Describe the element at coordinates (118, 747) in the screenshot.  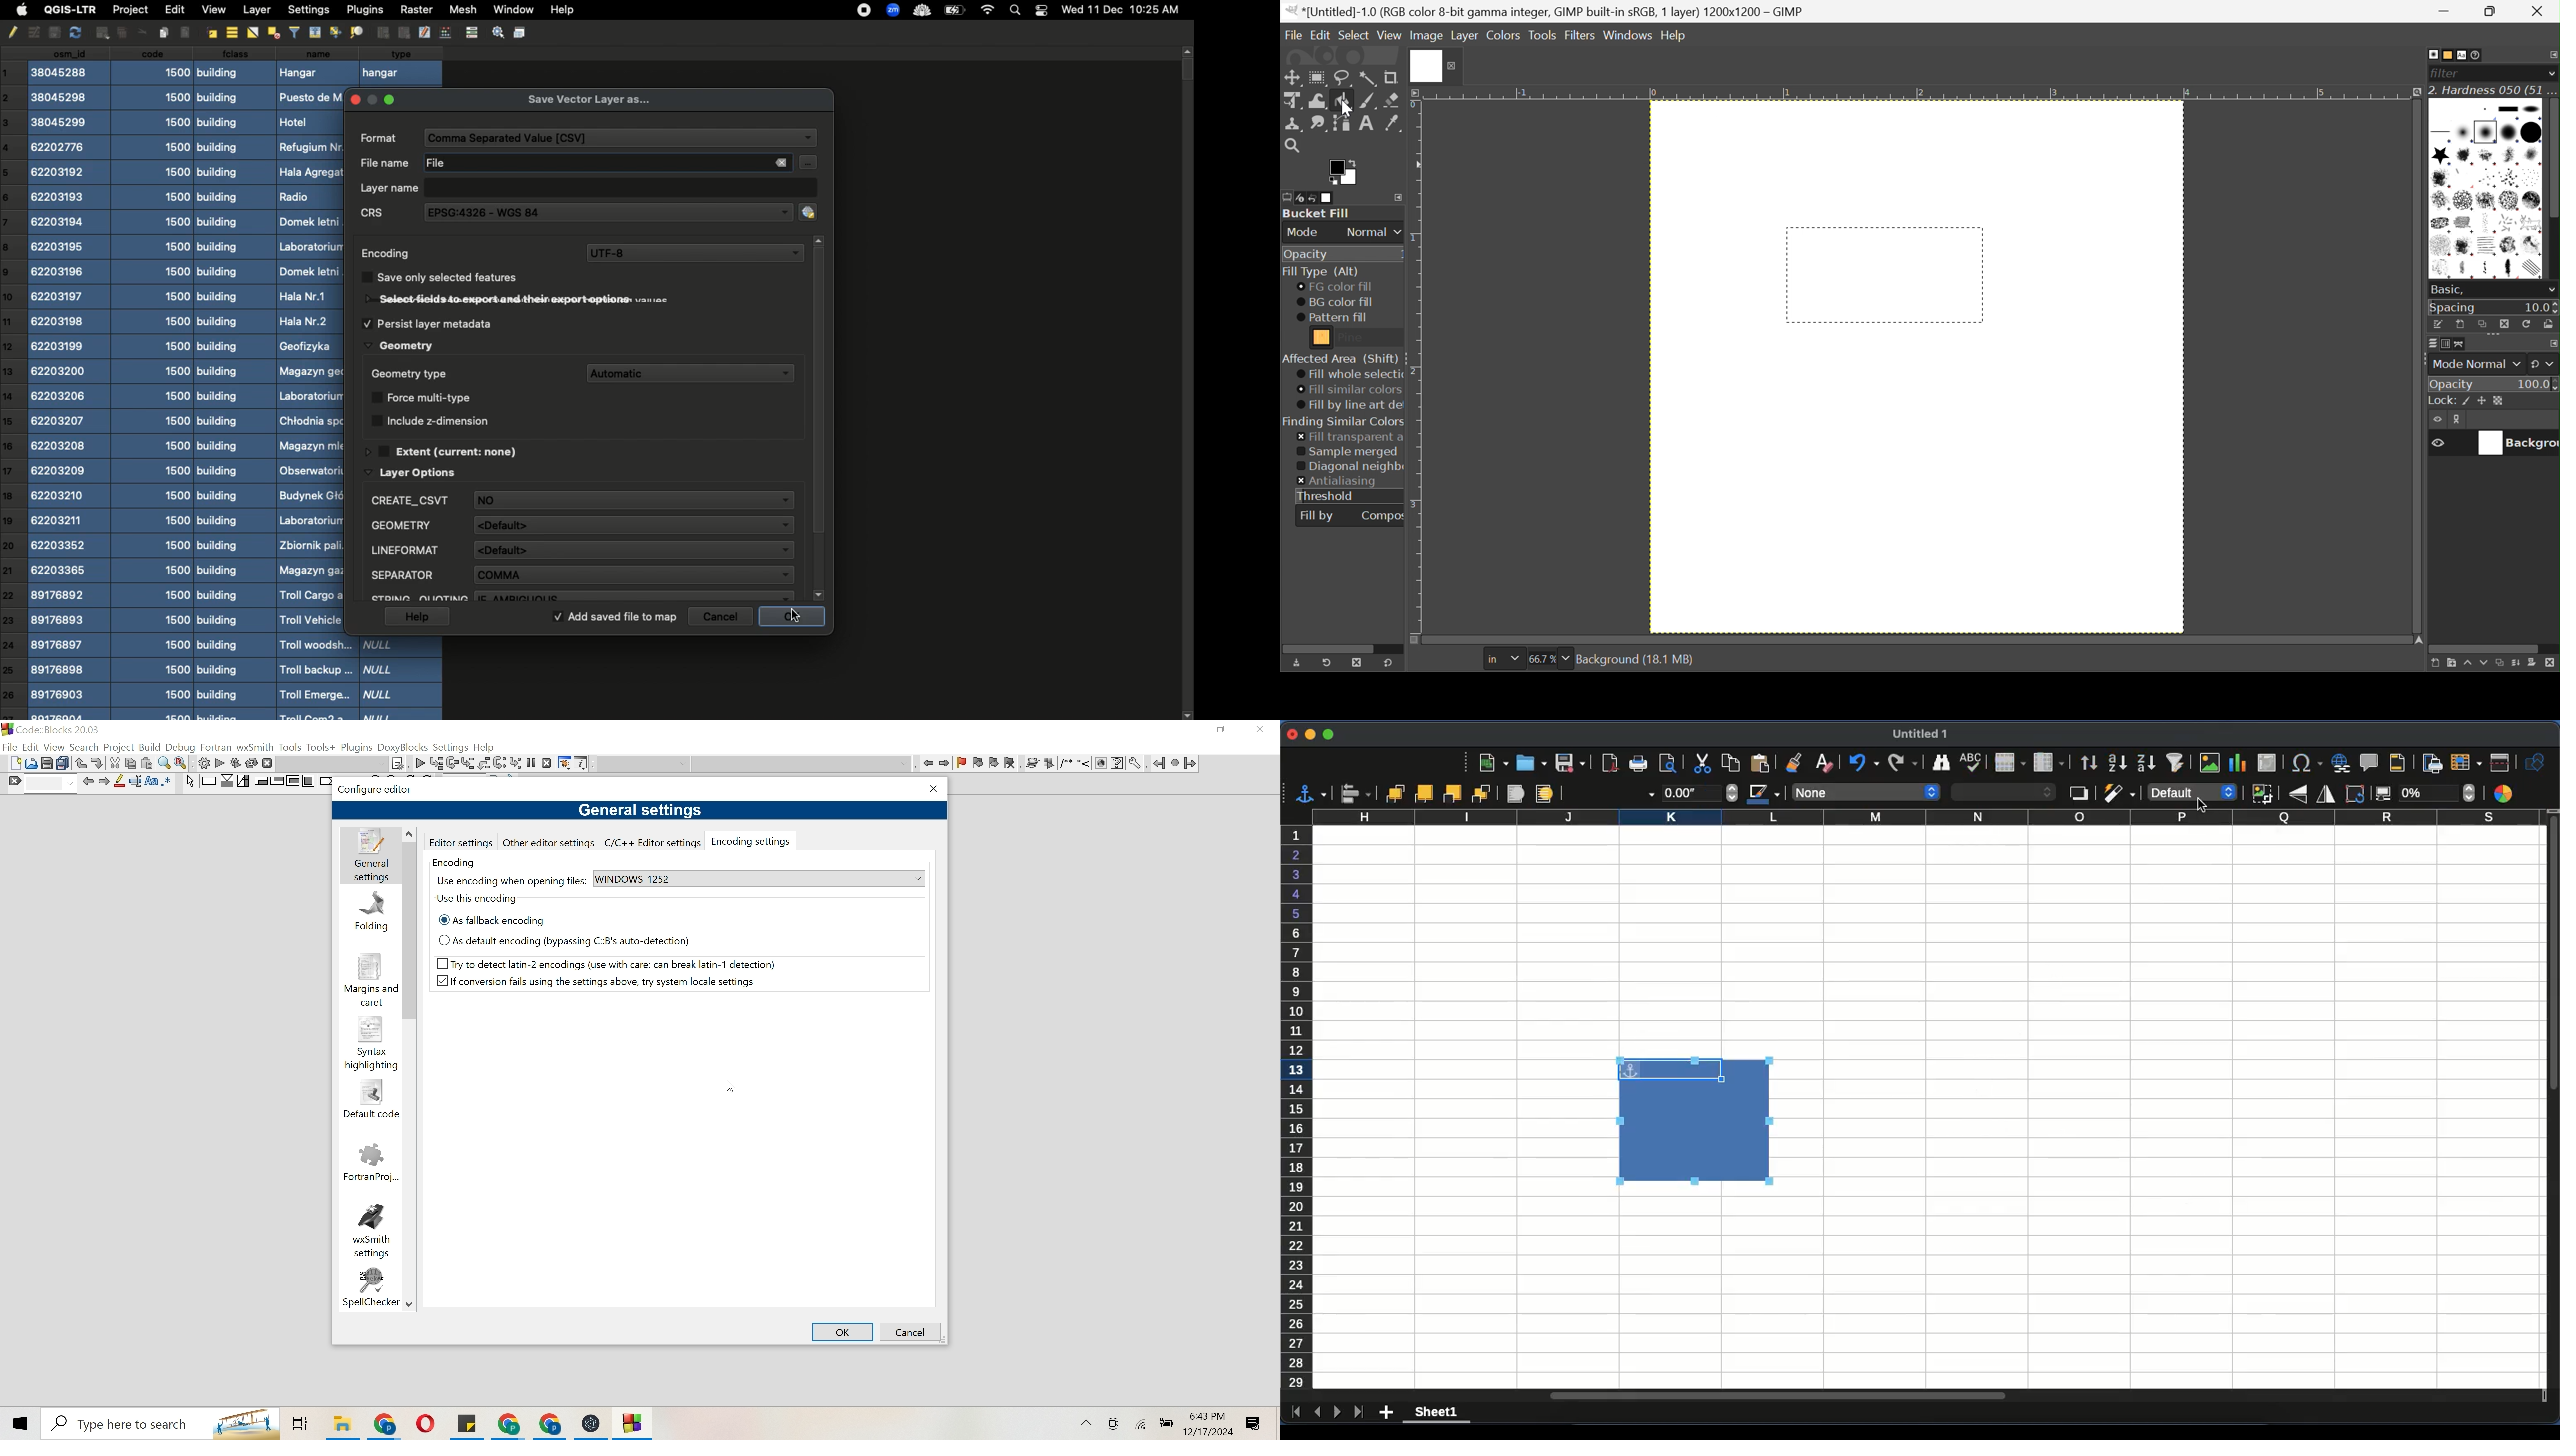
I see `Project` at that location.